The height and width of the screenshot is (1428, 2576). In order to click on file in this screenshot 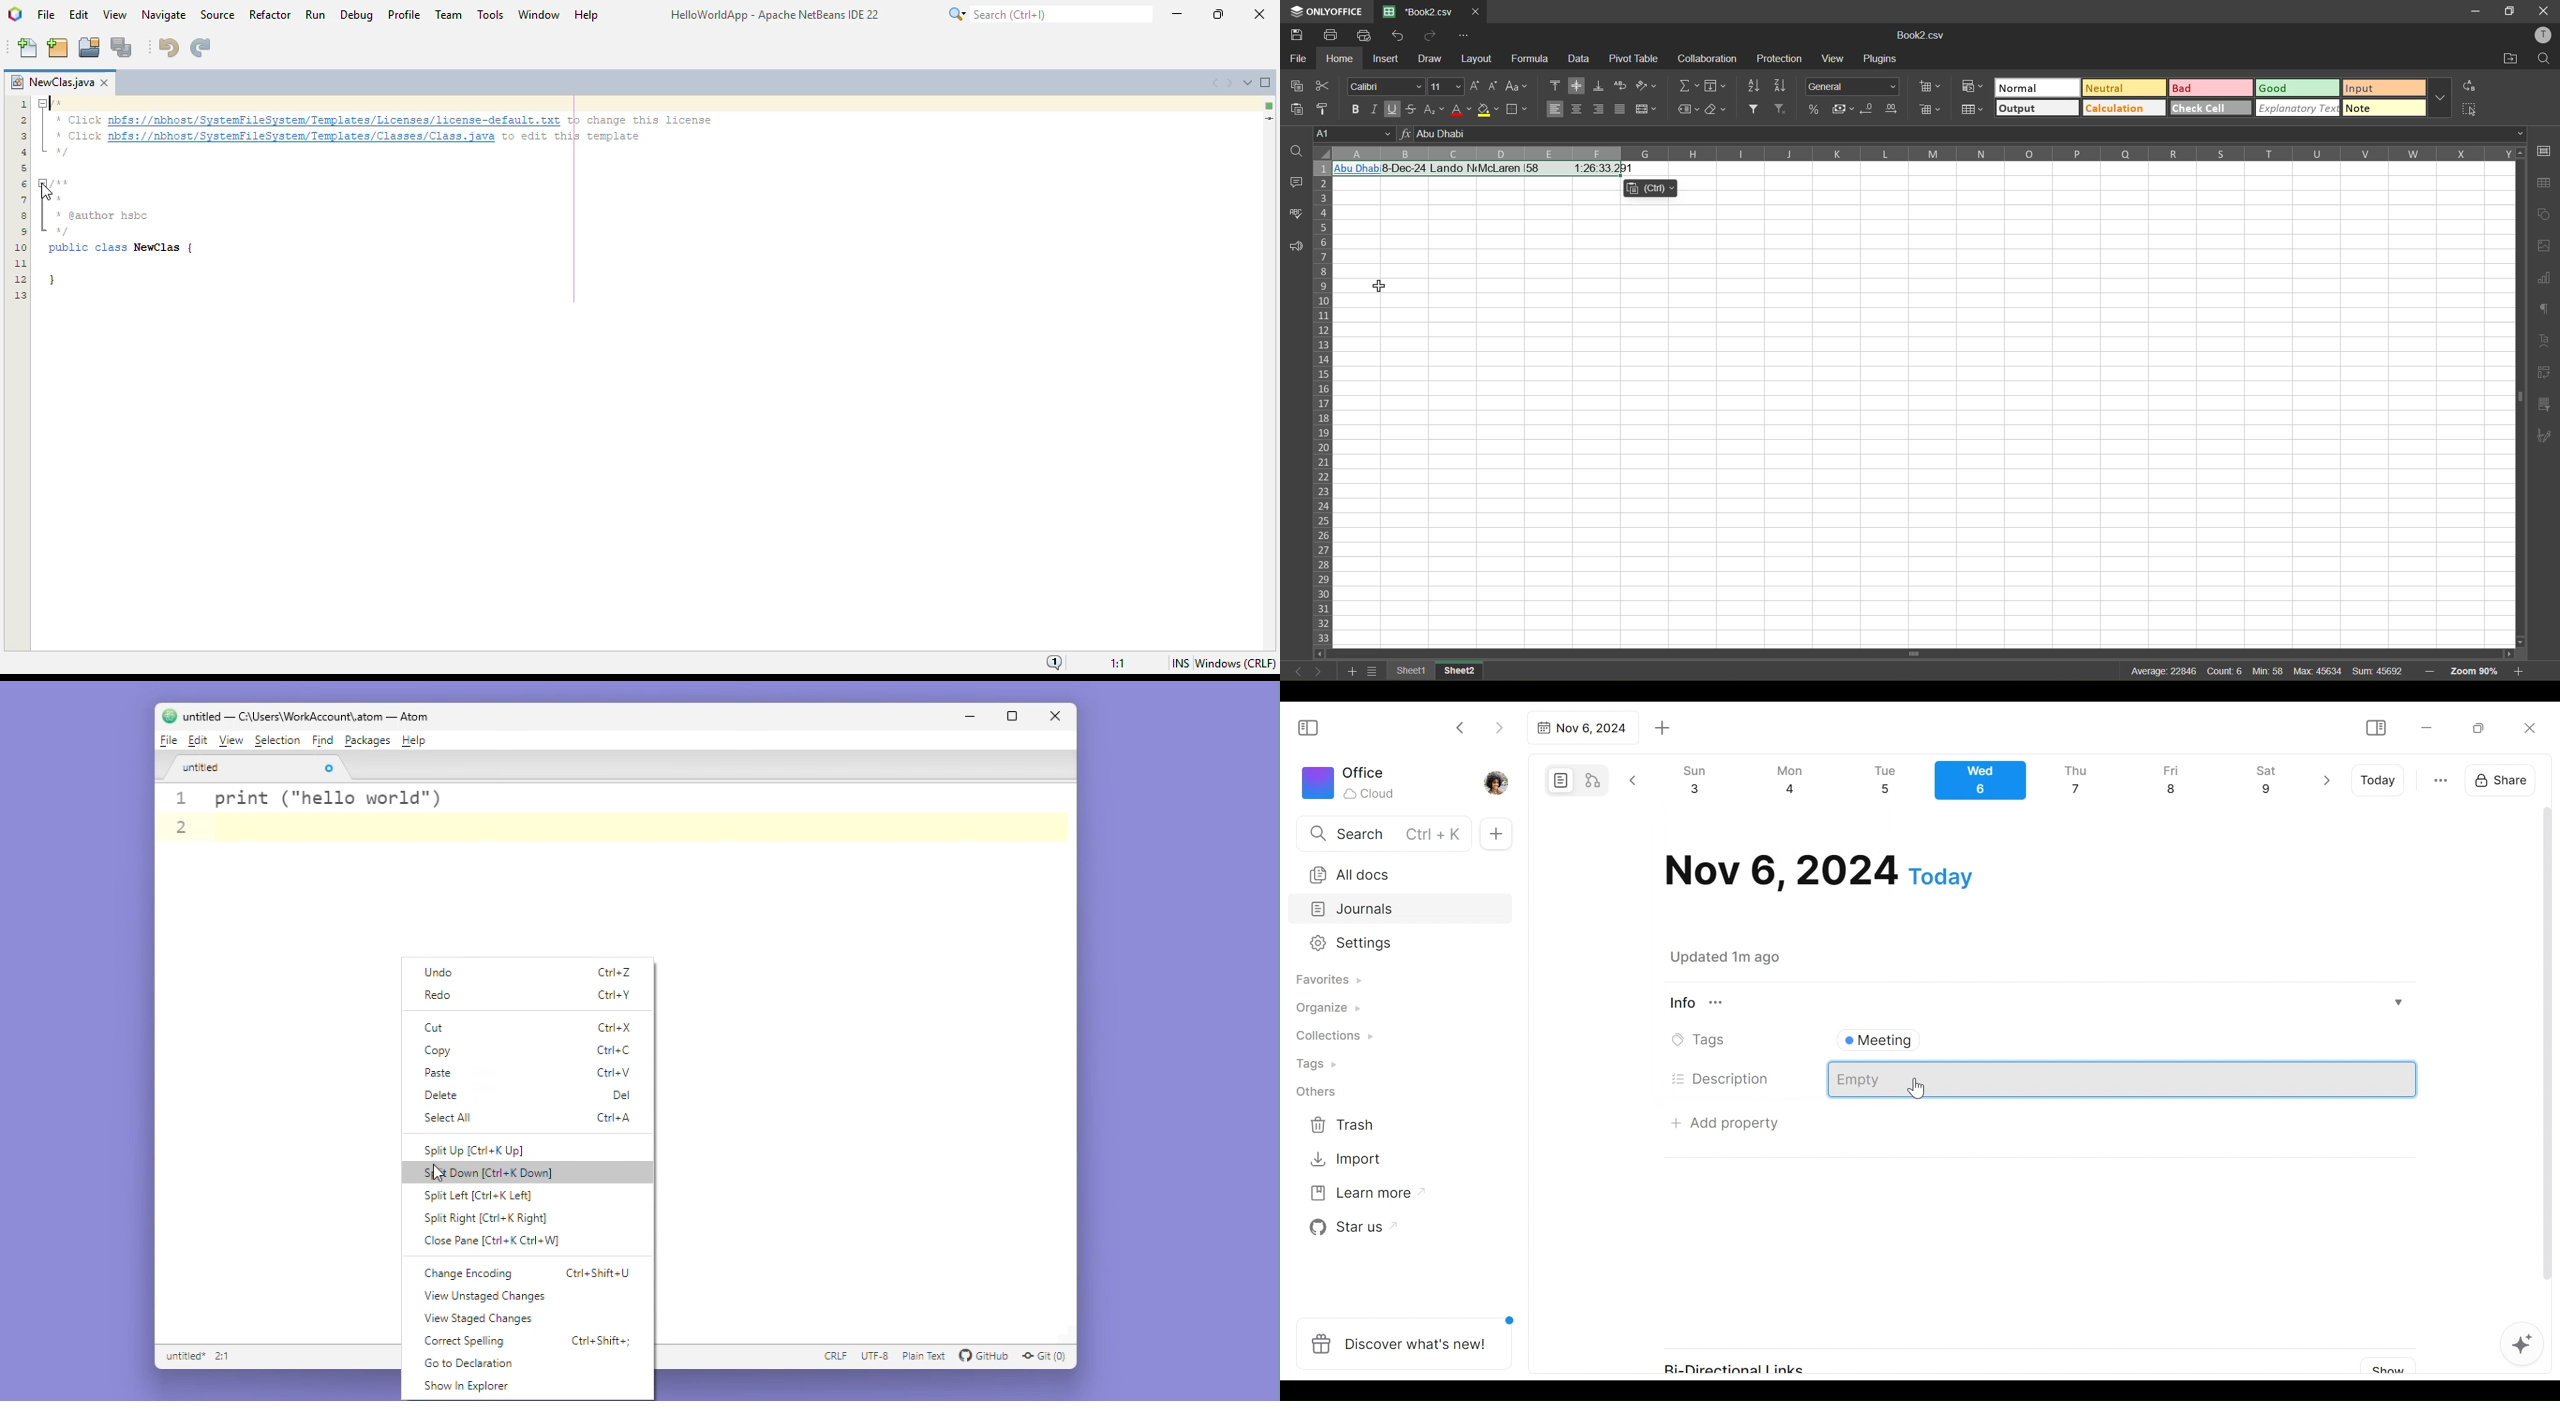, I will do `click(1296, 56)`.